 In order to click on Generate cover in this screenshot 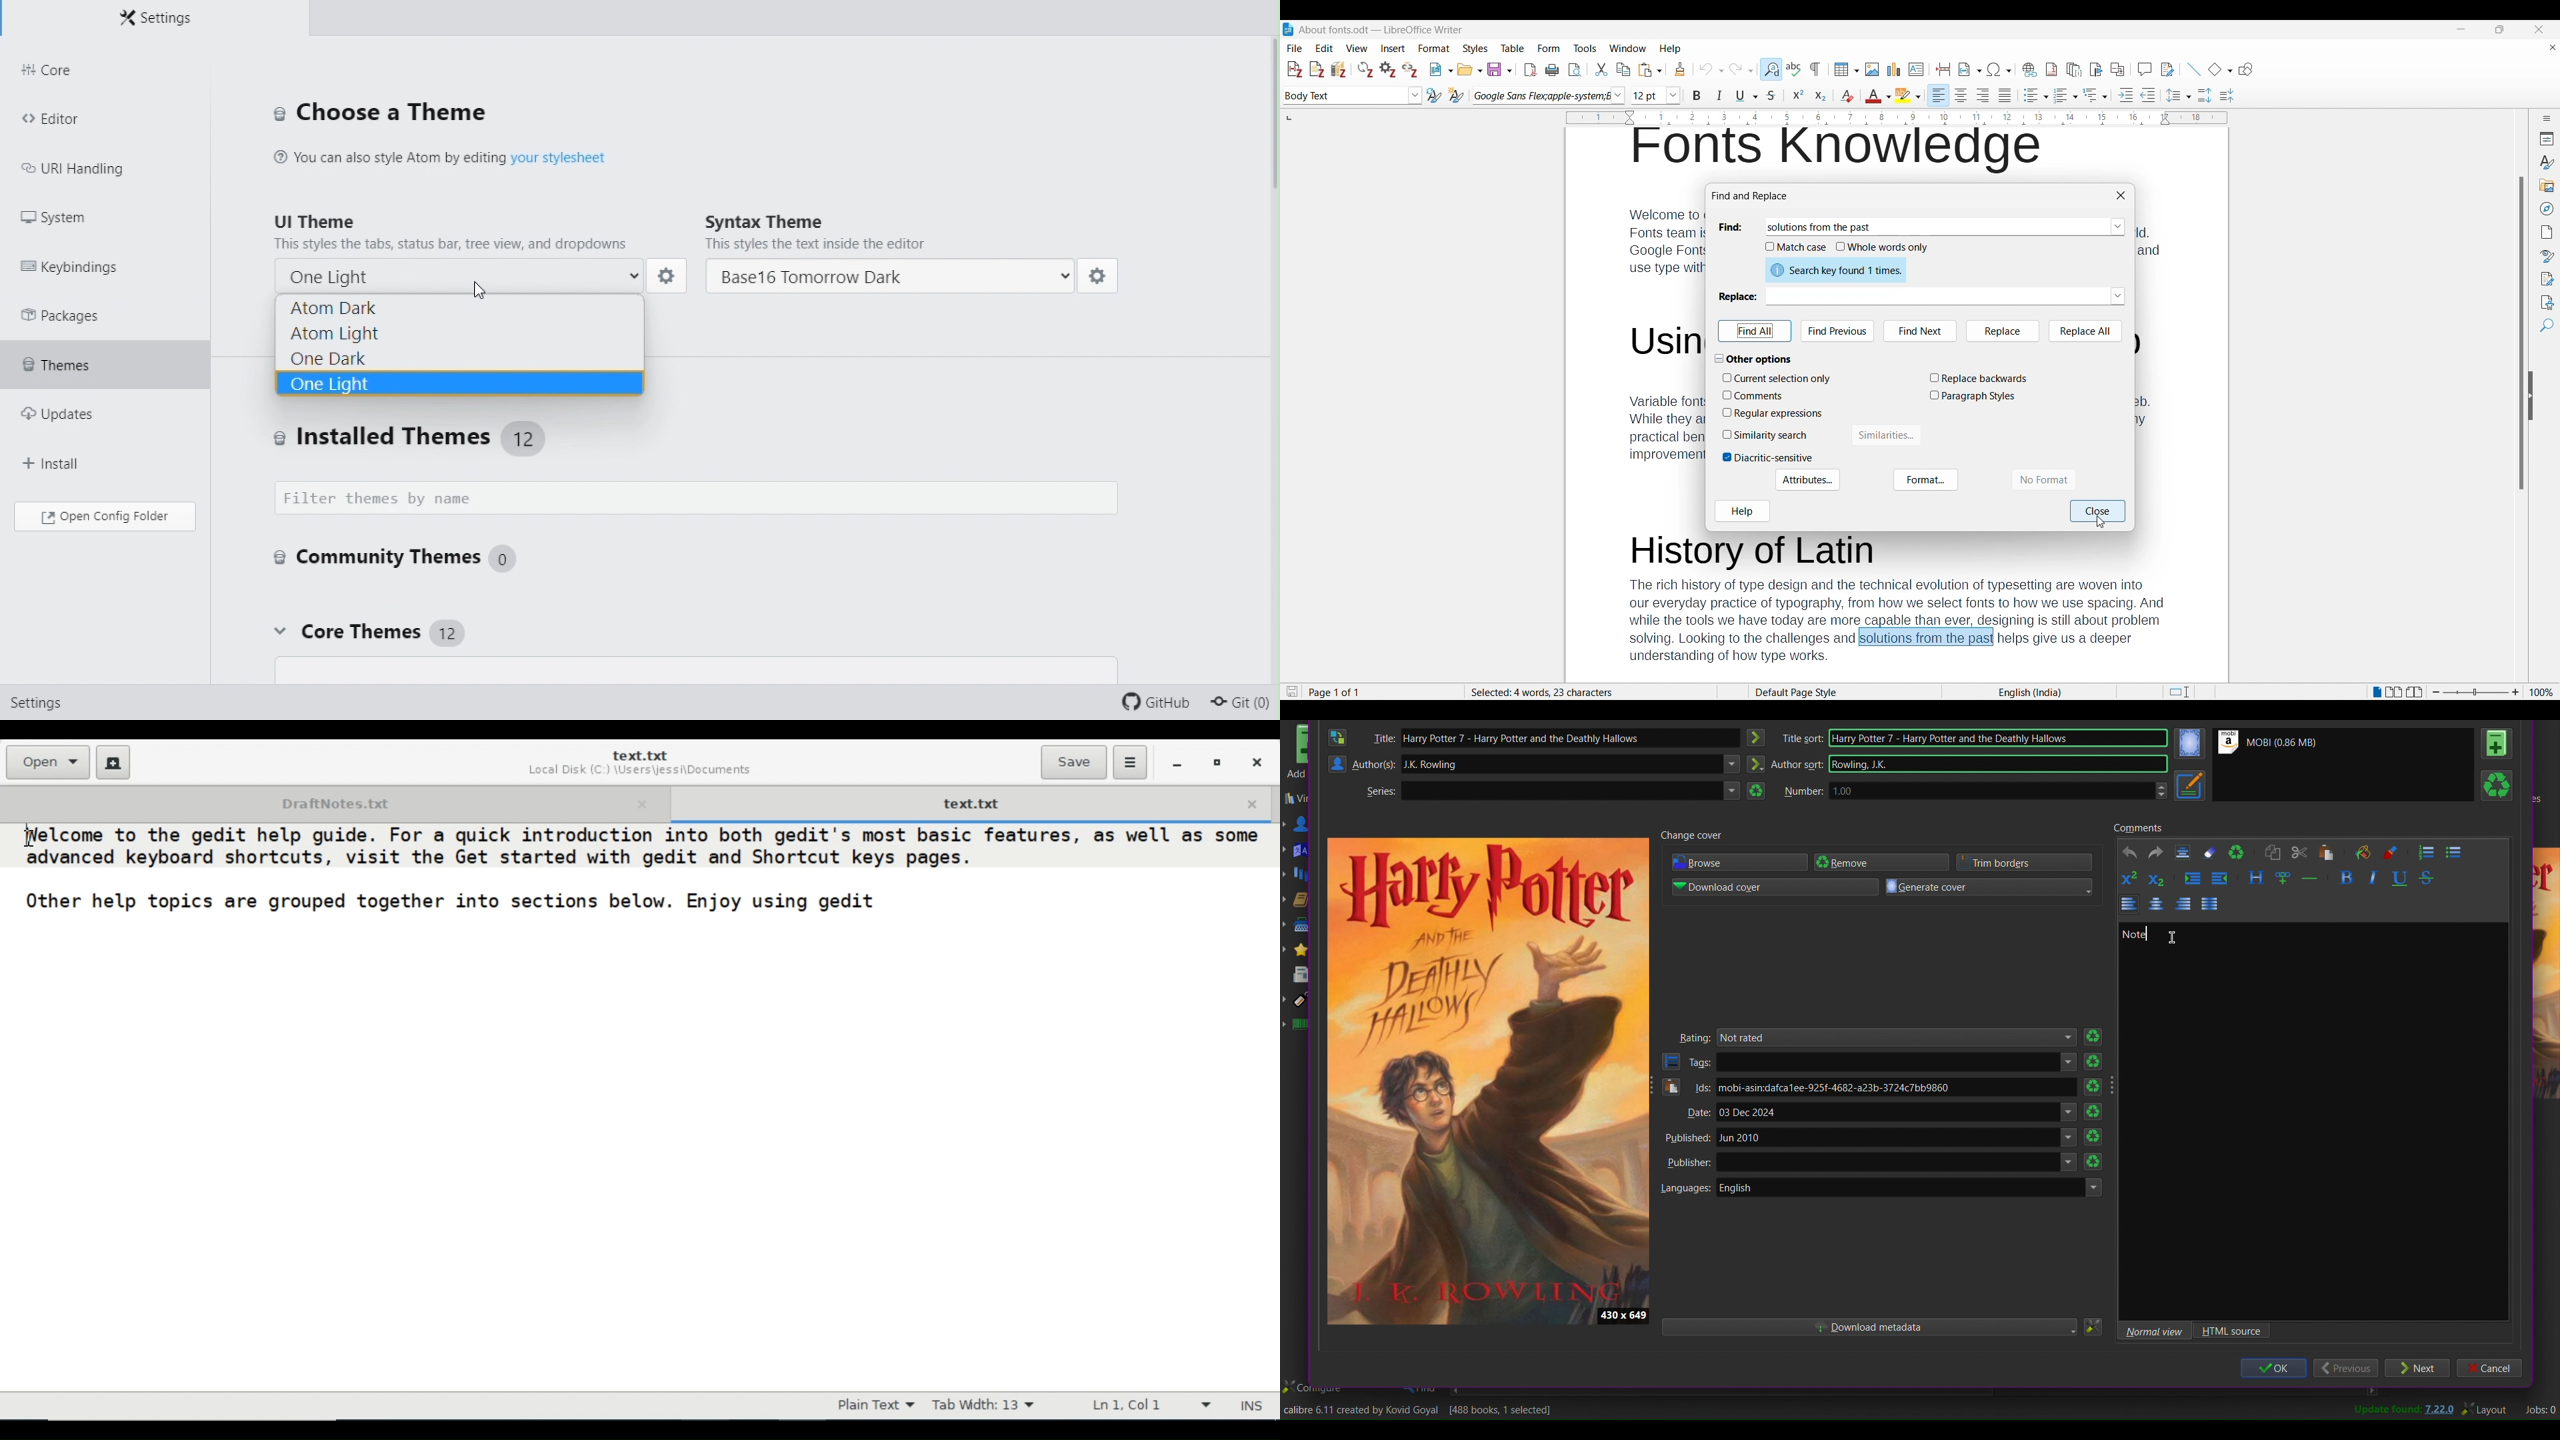, I will do `click(1990, 887)`.